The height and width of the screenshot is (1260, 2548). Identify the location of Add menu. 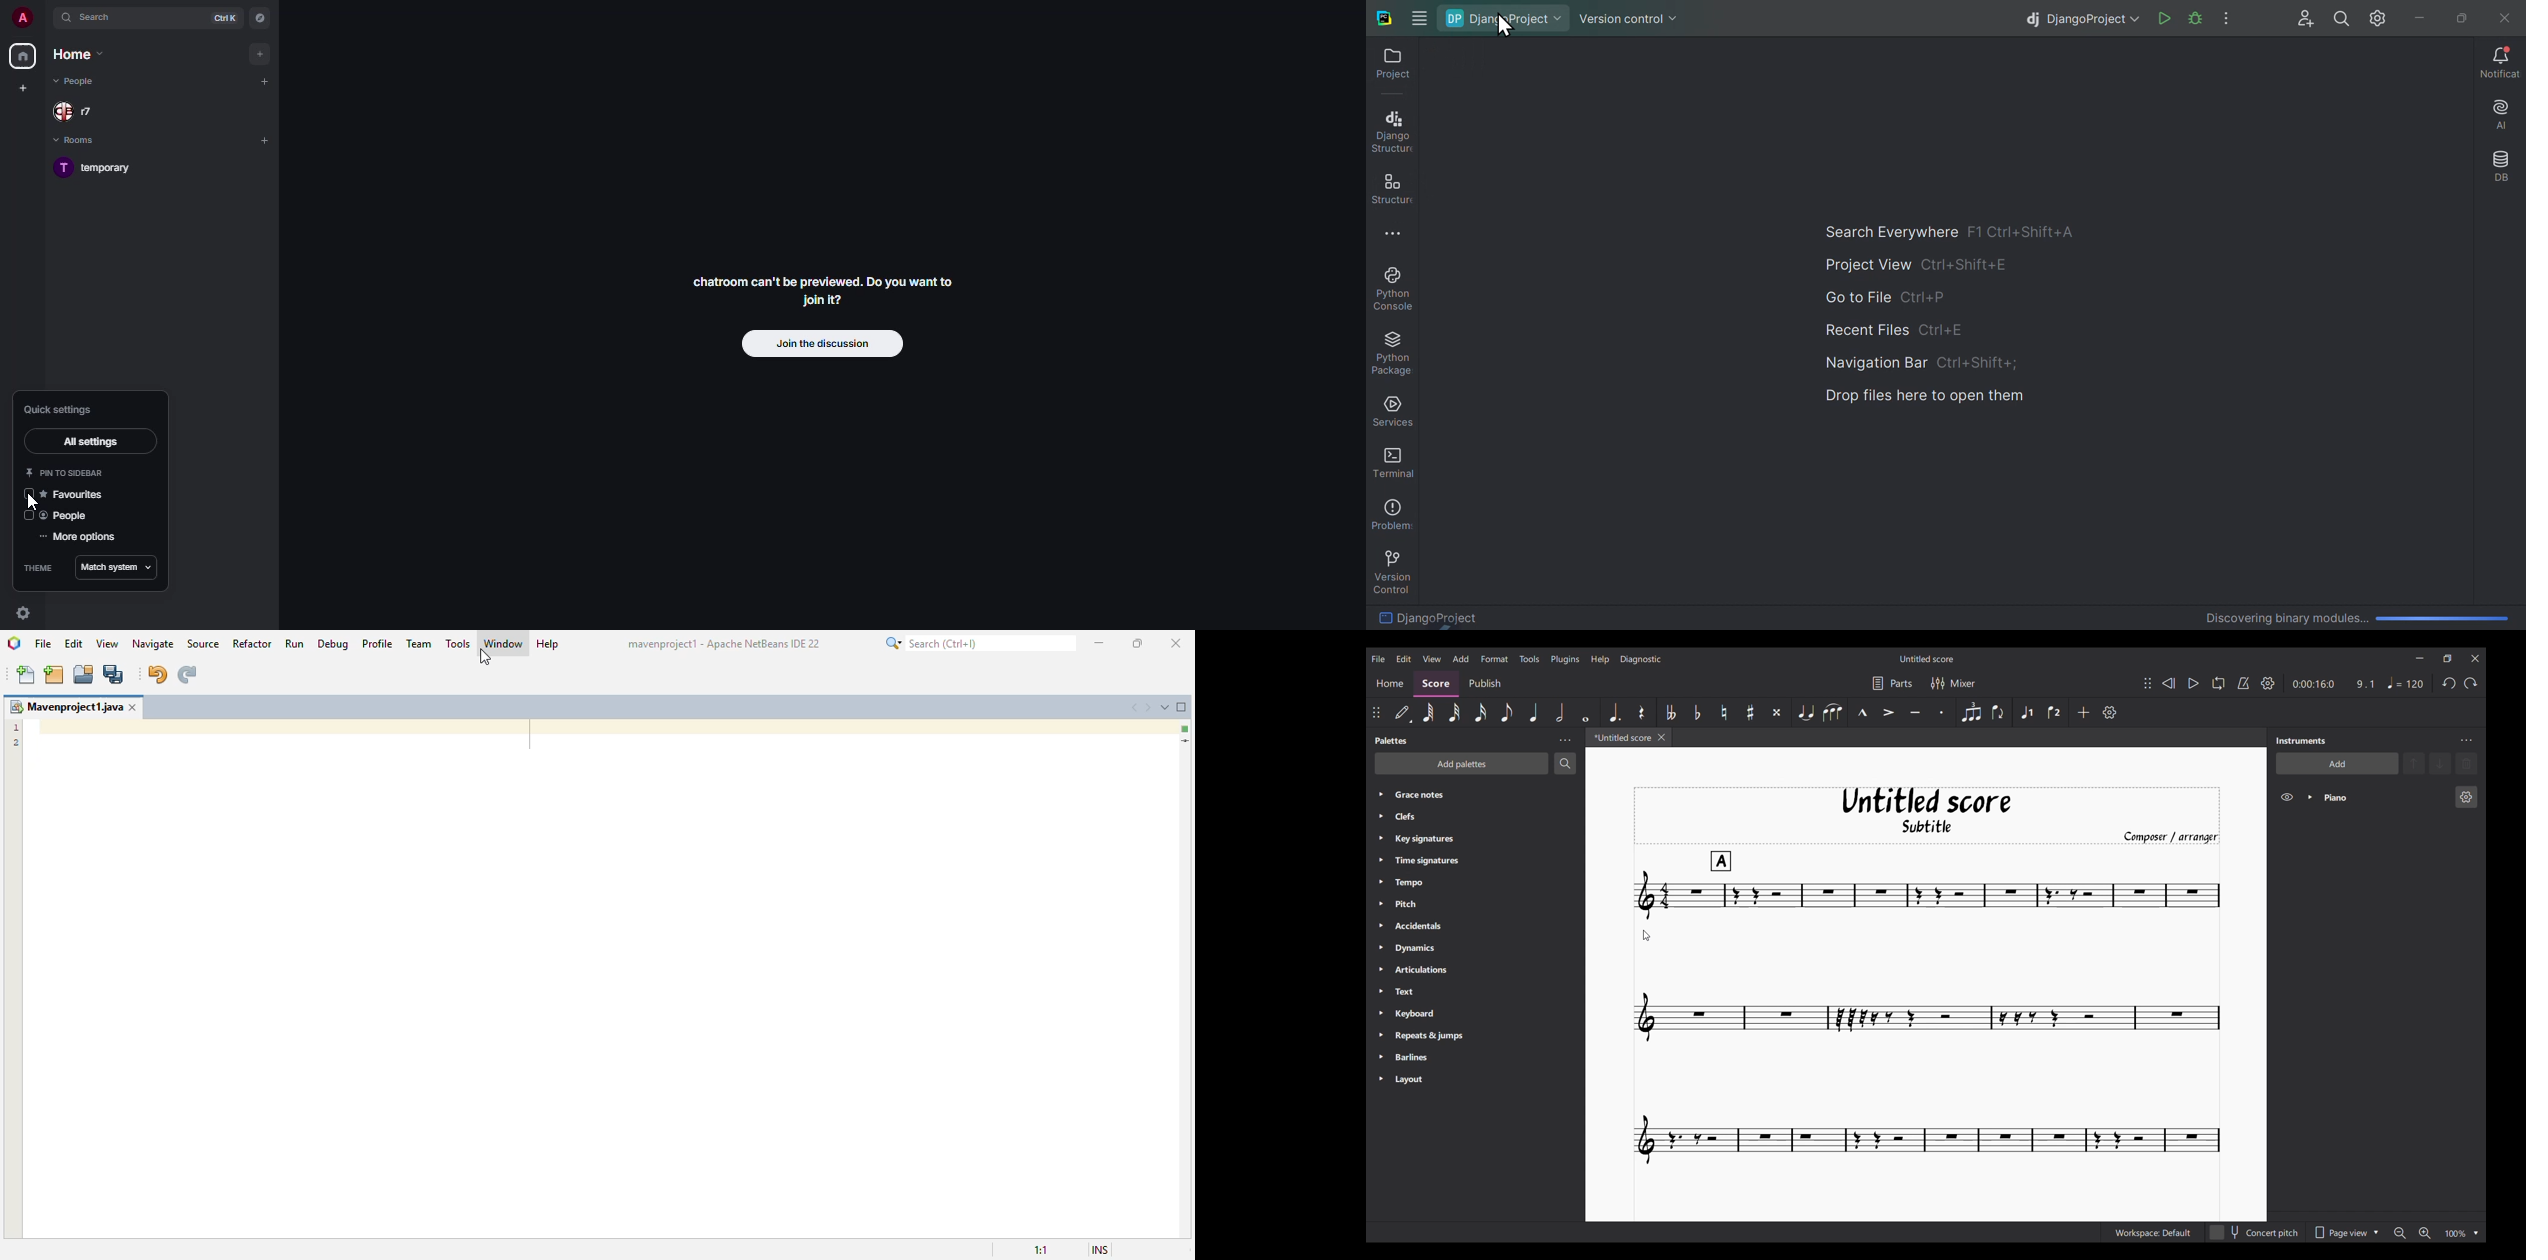
(1460, 659).